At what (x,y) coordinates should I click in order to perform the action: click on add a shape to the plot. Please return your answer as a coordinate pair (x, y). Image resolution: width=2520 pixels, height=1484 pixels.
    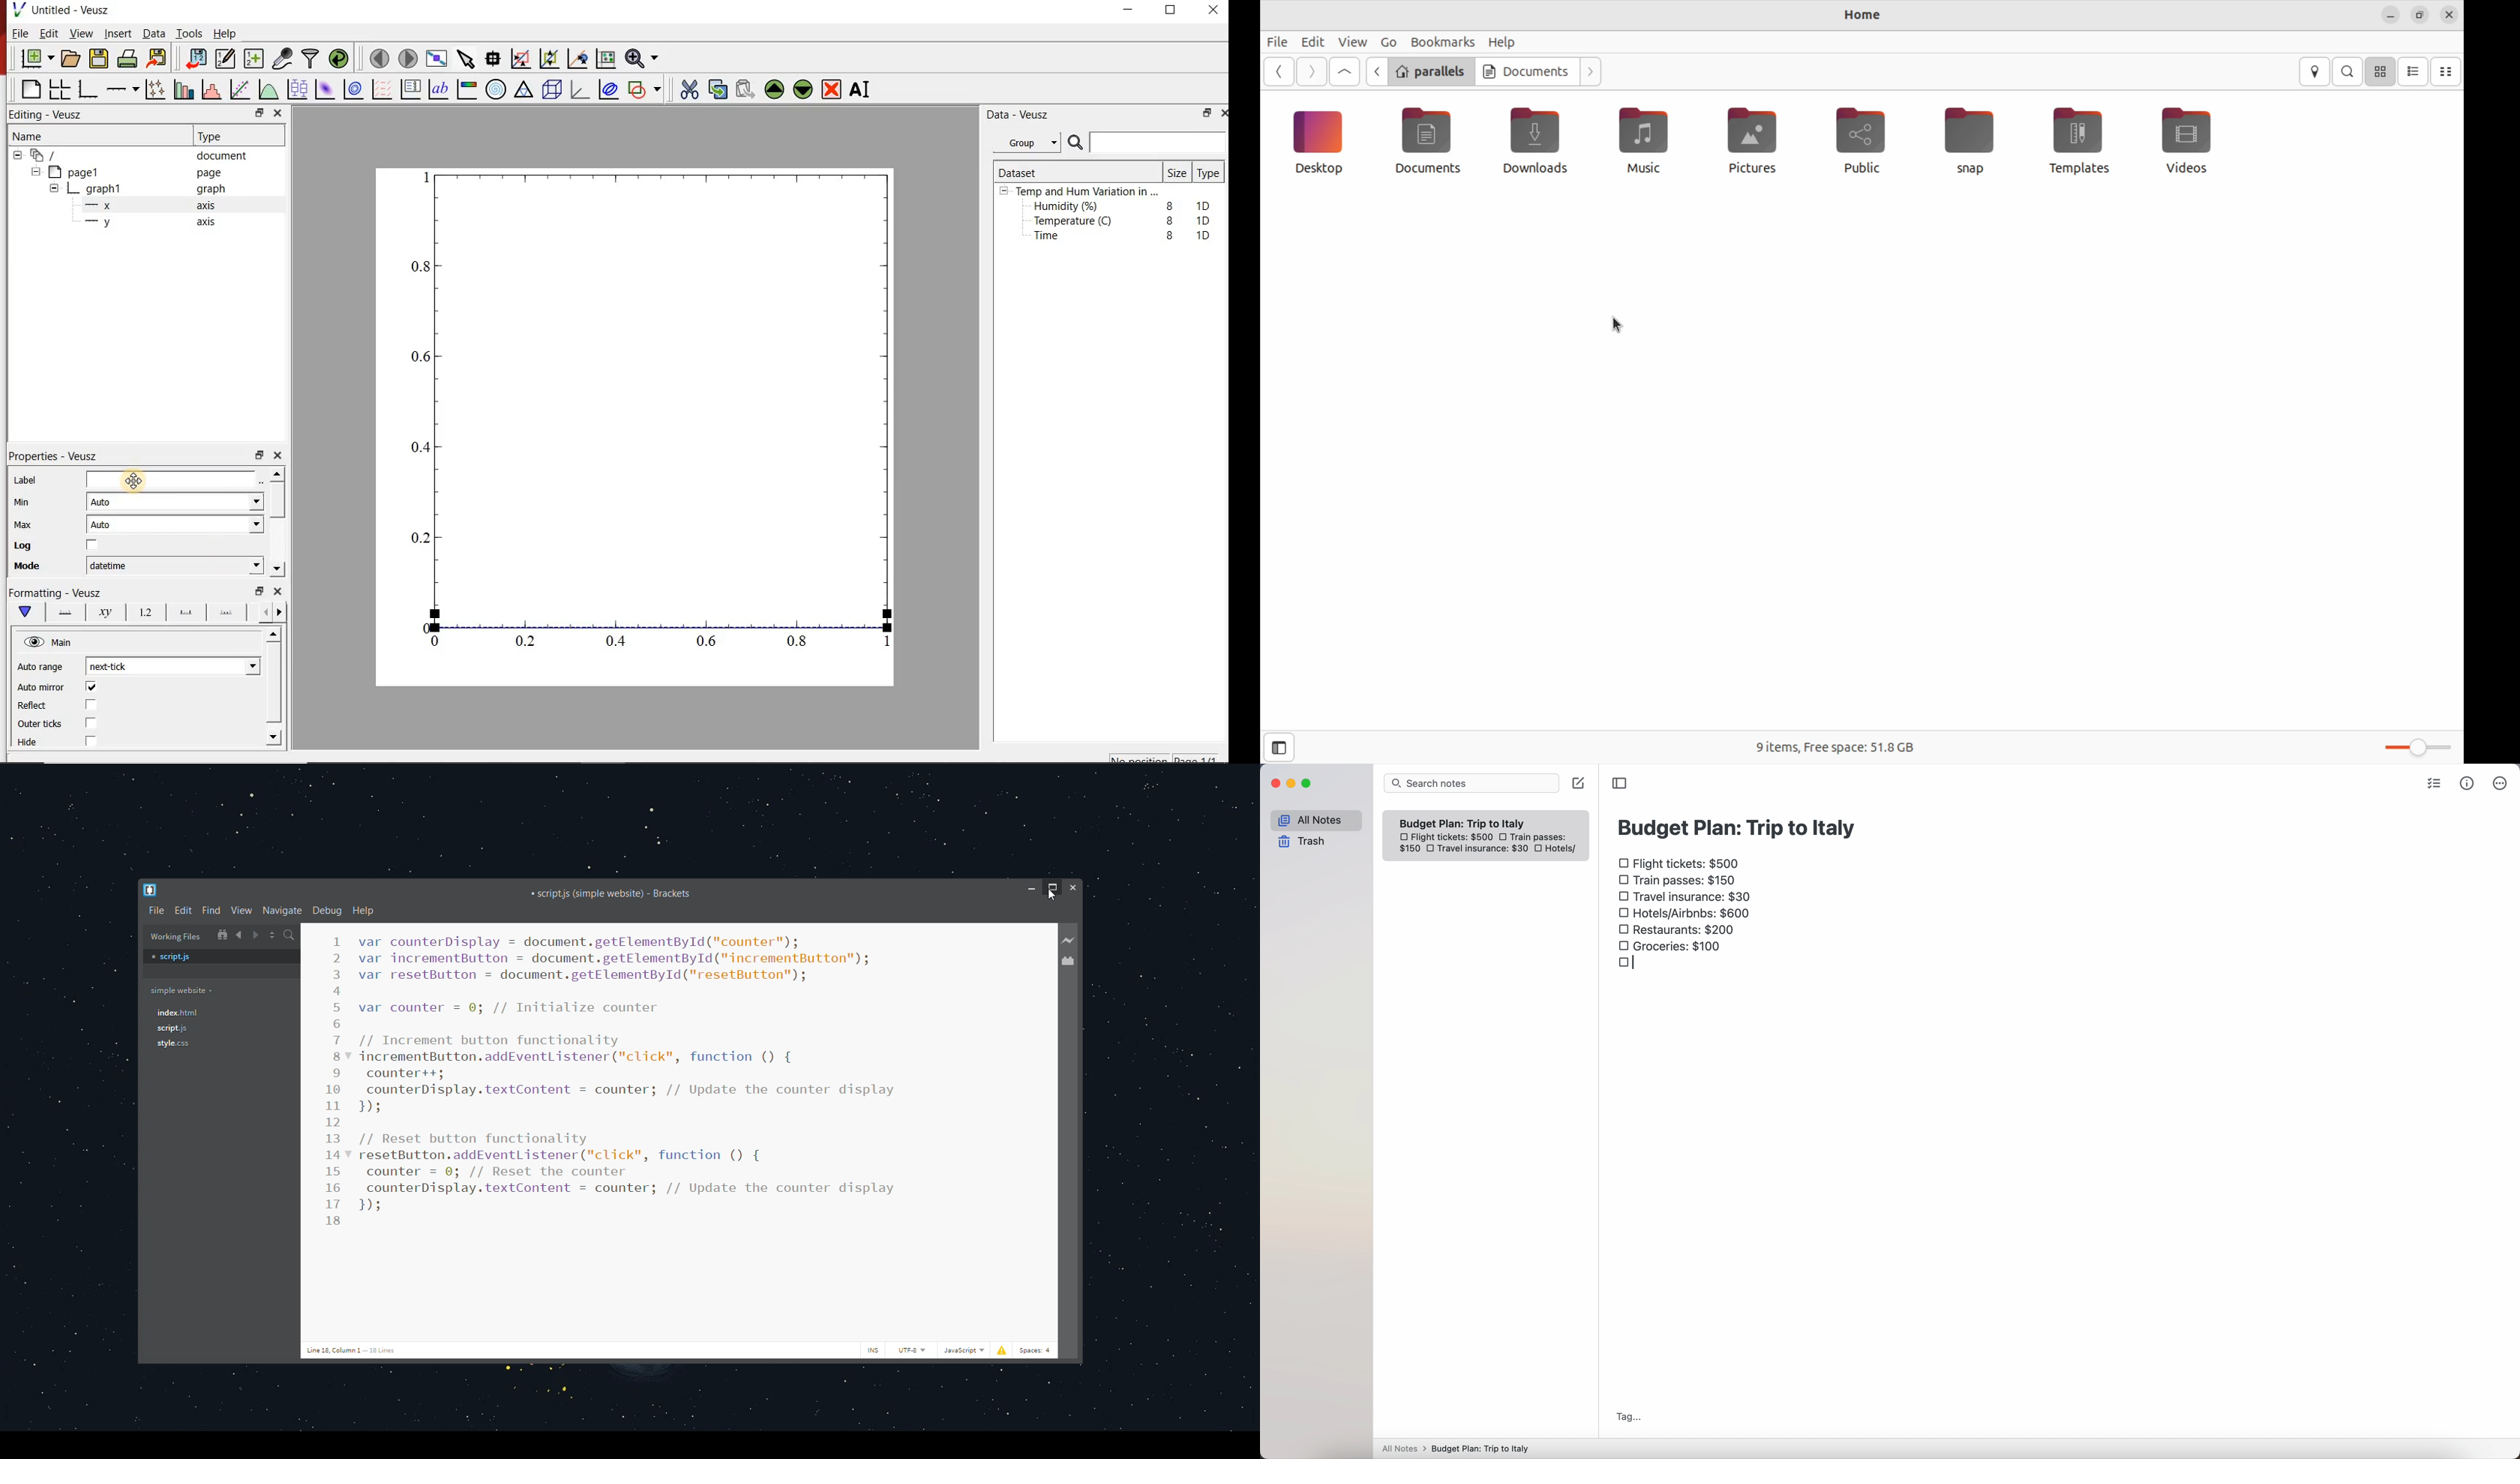
    Looking at the image, I should click on (648, 91).